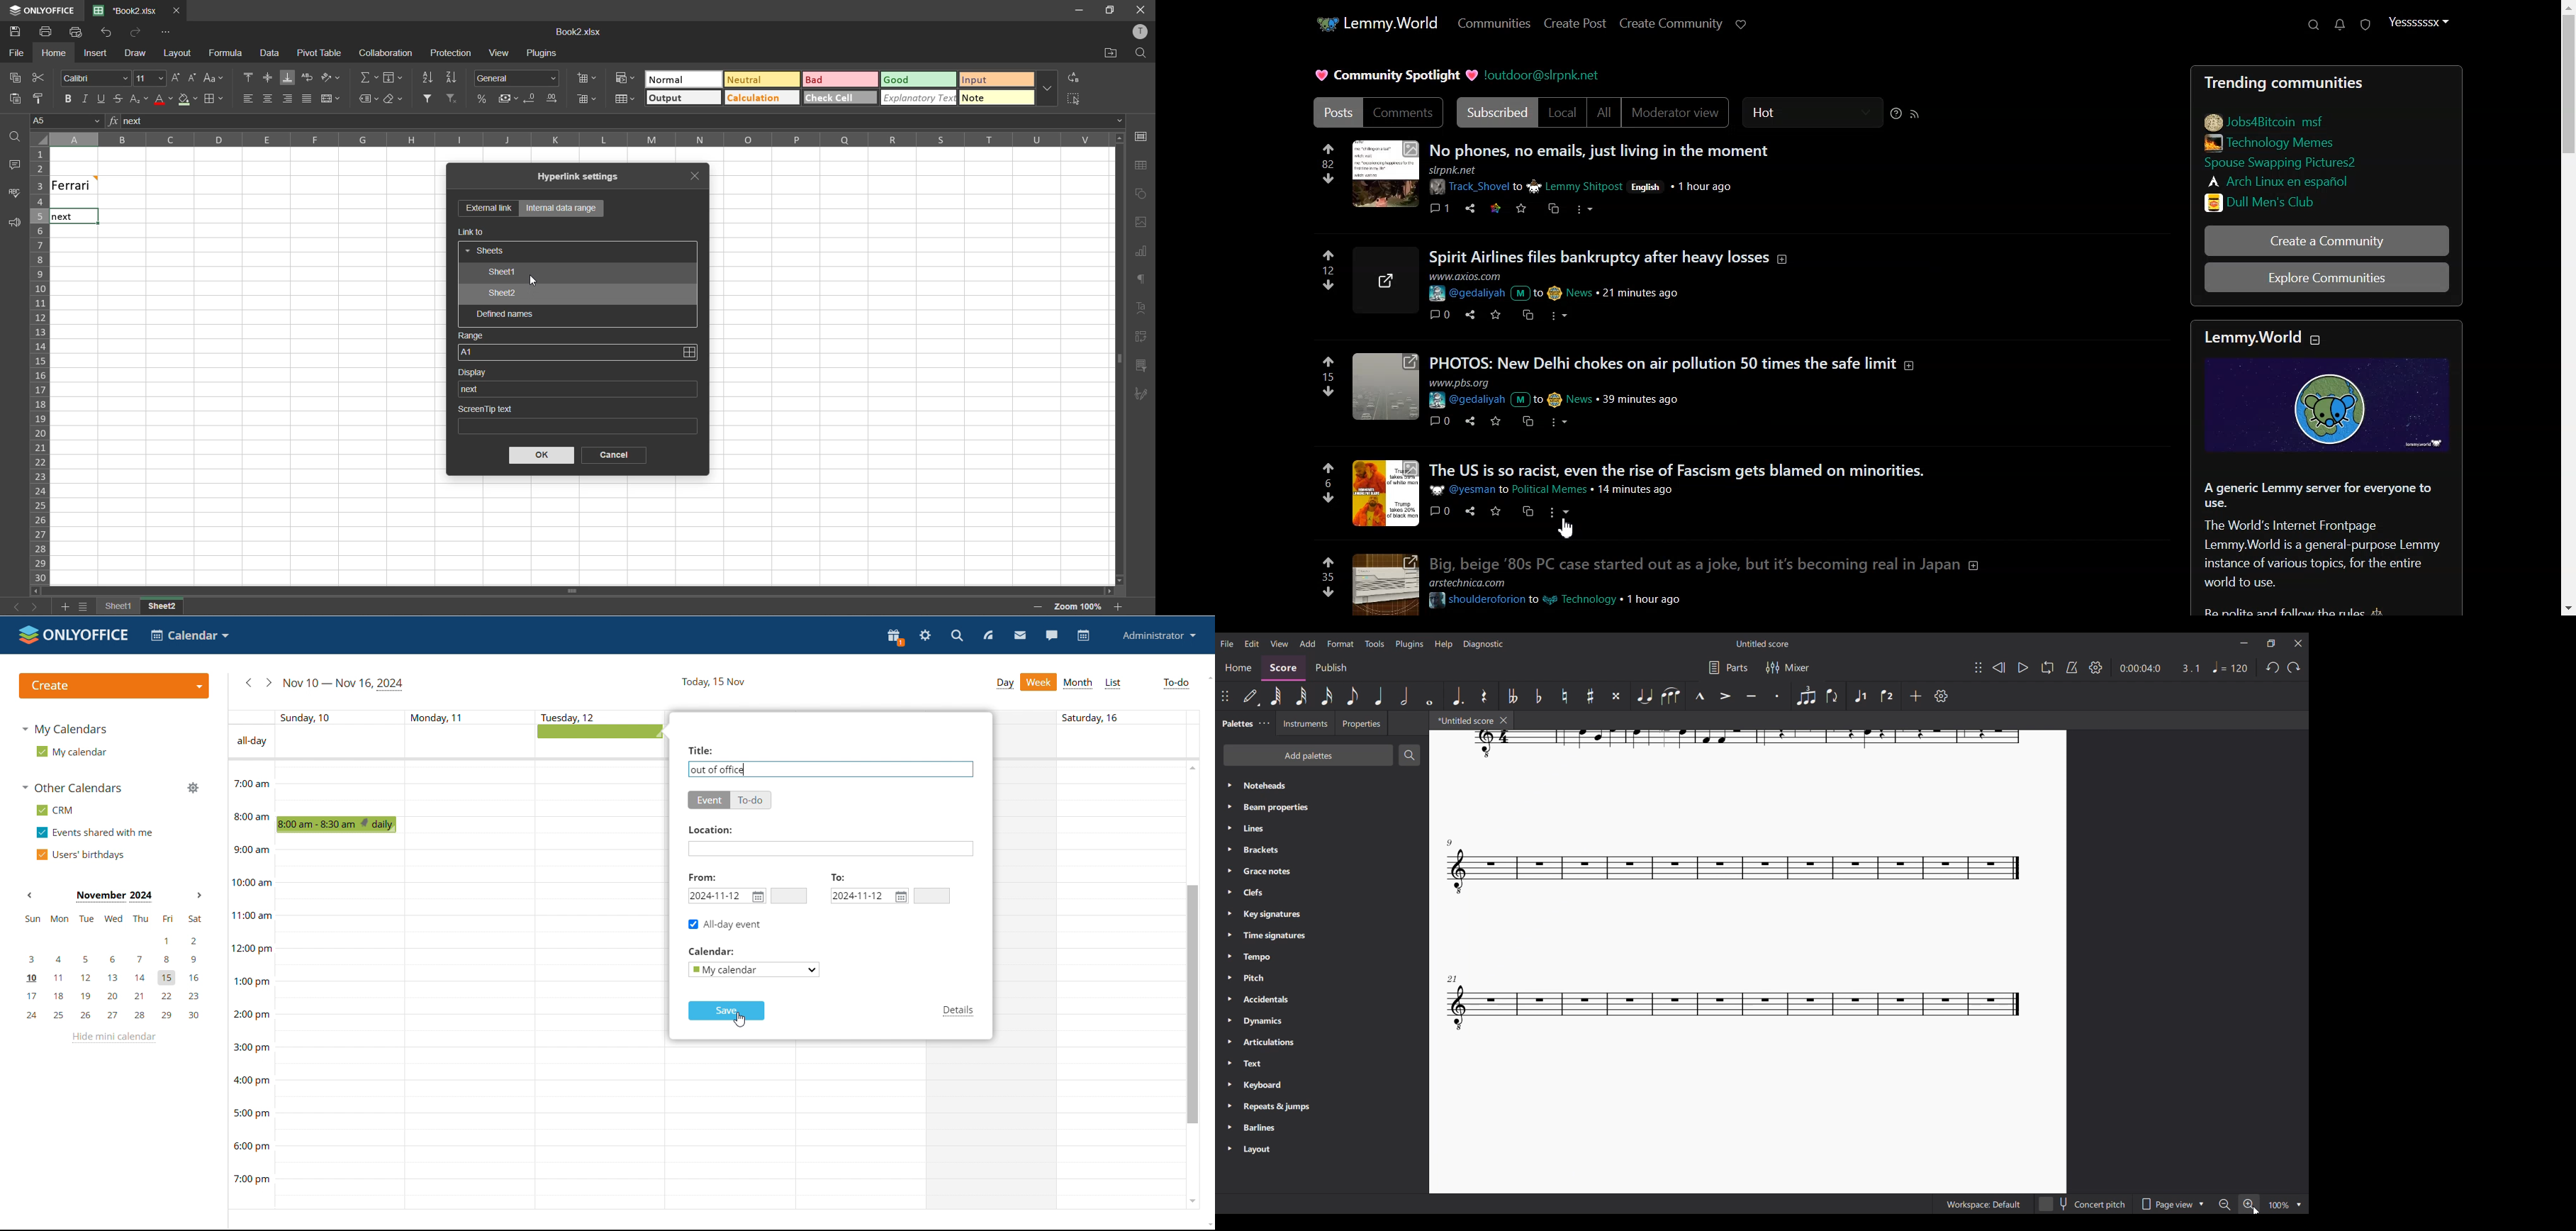 Image resolution: width=2576 pixels, height=1232 pixels. I want to click on Add, so click(1916, 695).